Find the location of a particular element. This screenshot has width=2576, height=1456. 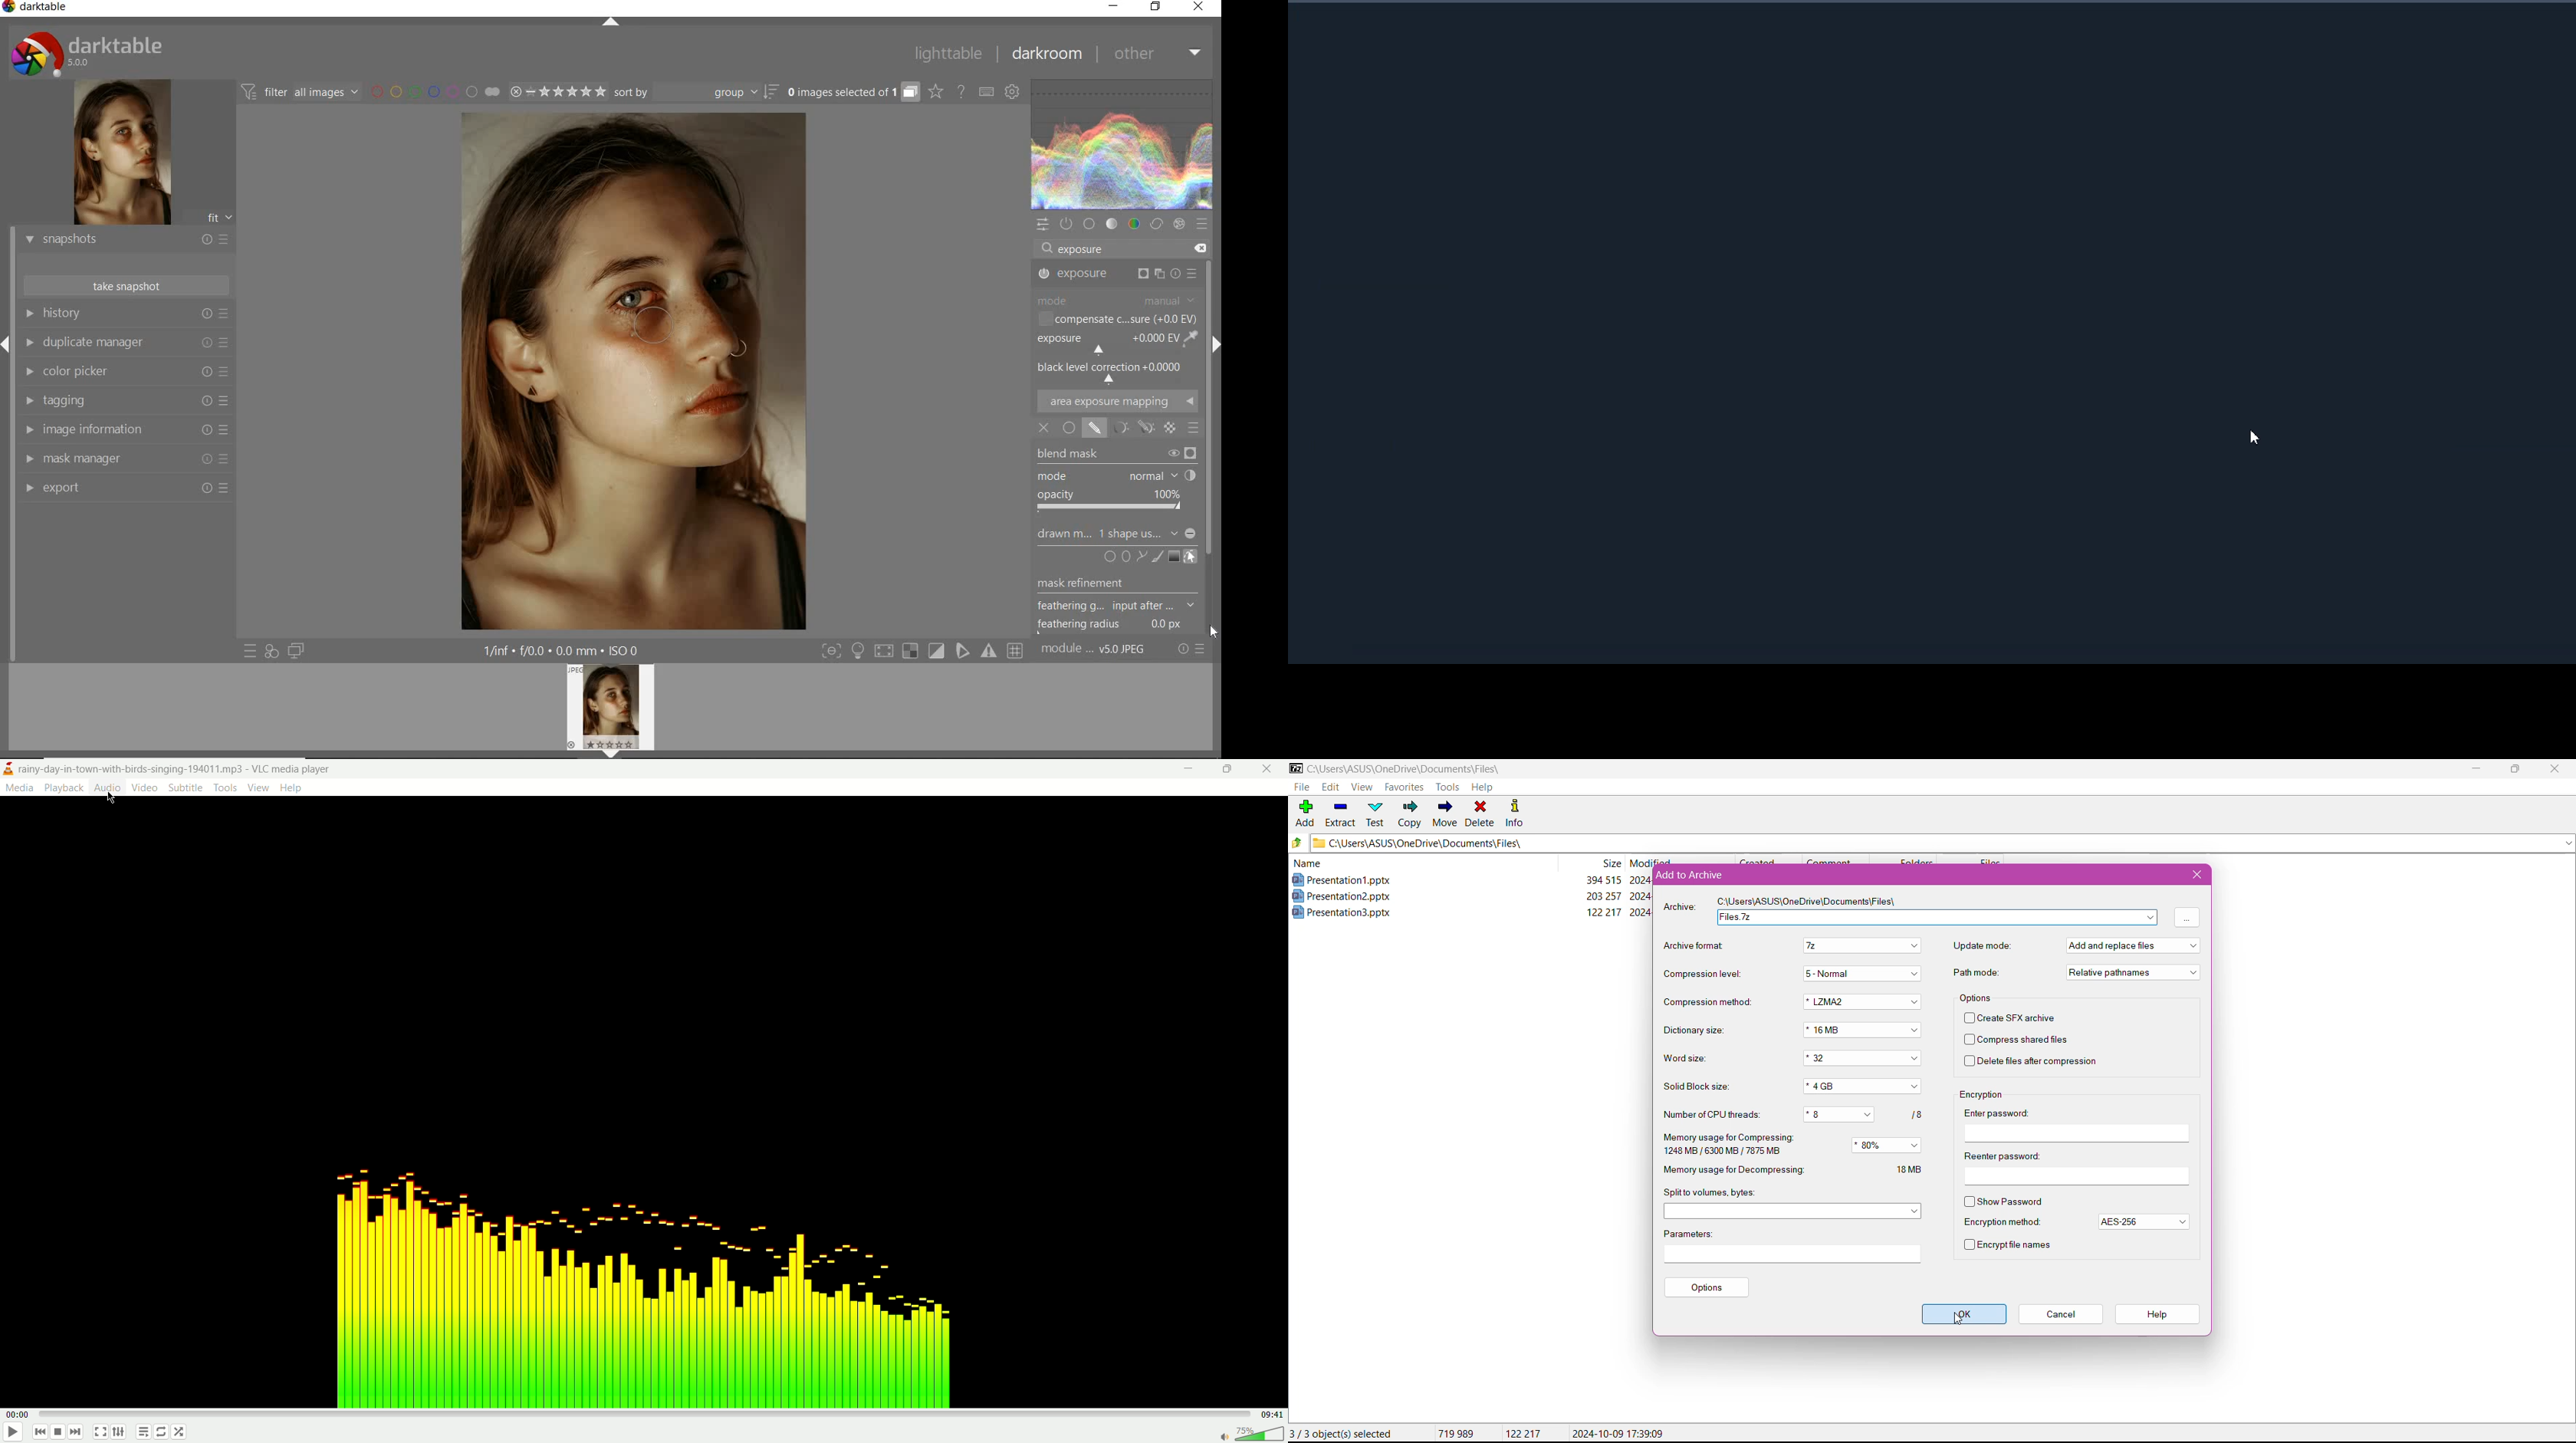

Tools is located at coordinates (1446, 787).